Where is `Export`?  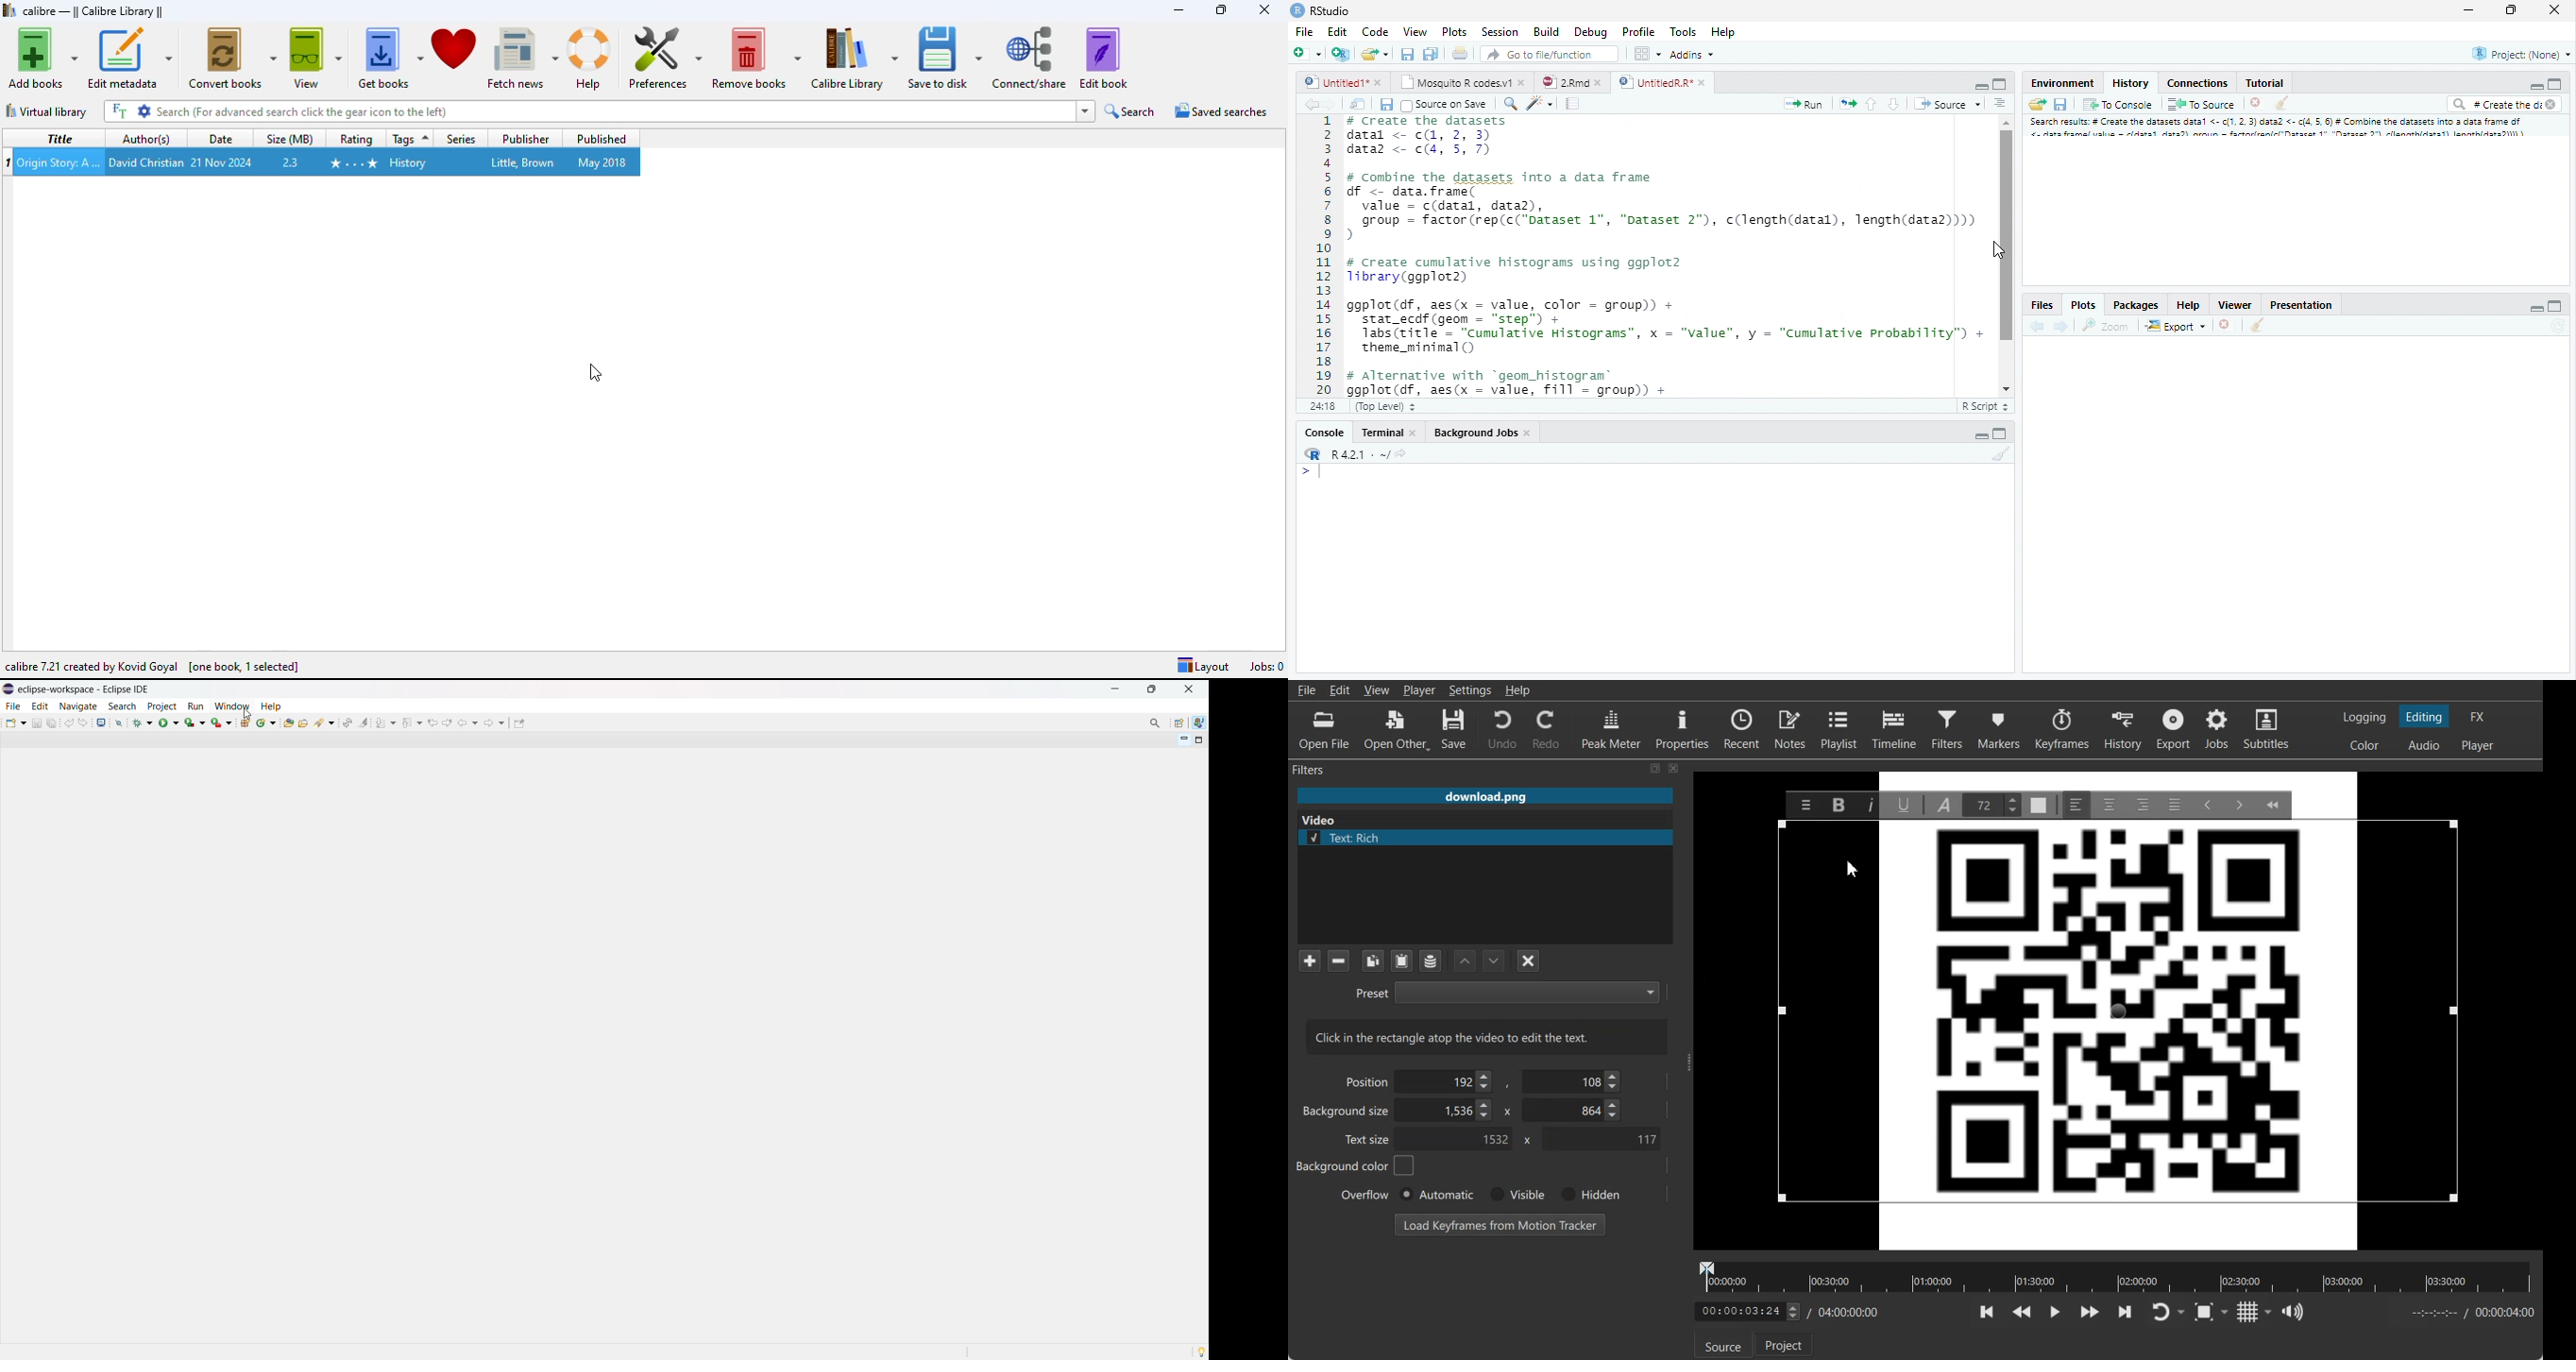
Export is located at coordinates (2176, 729).